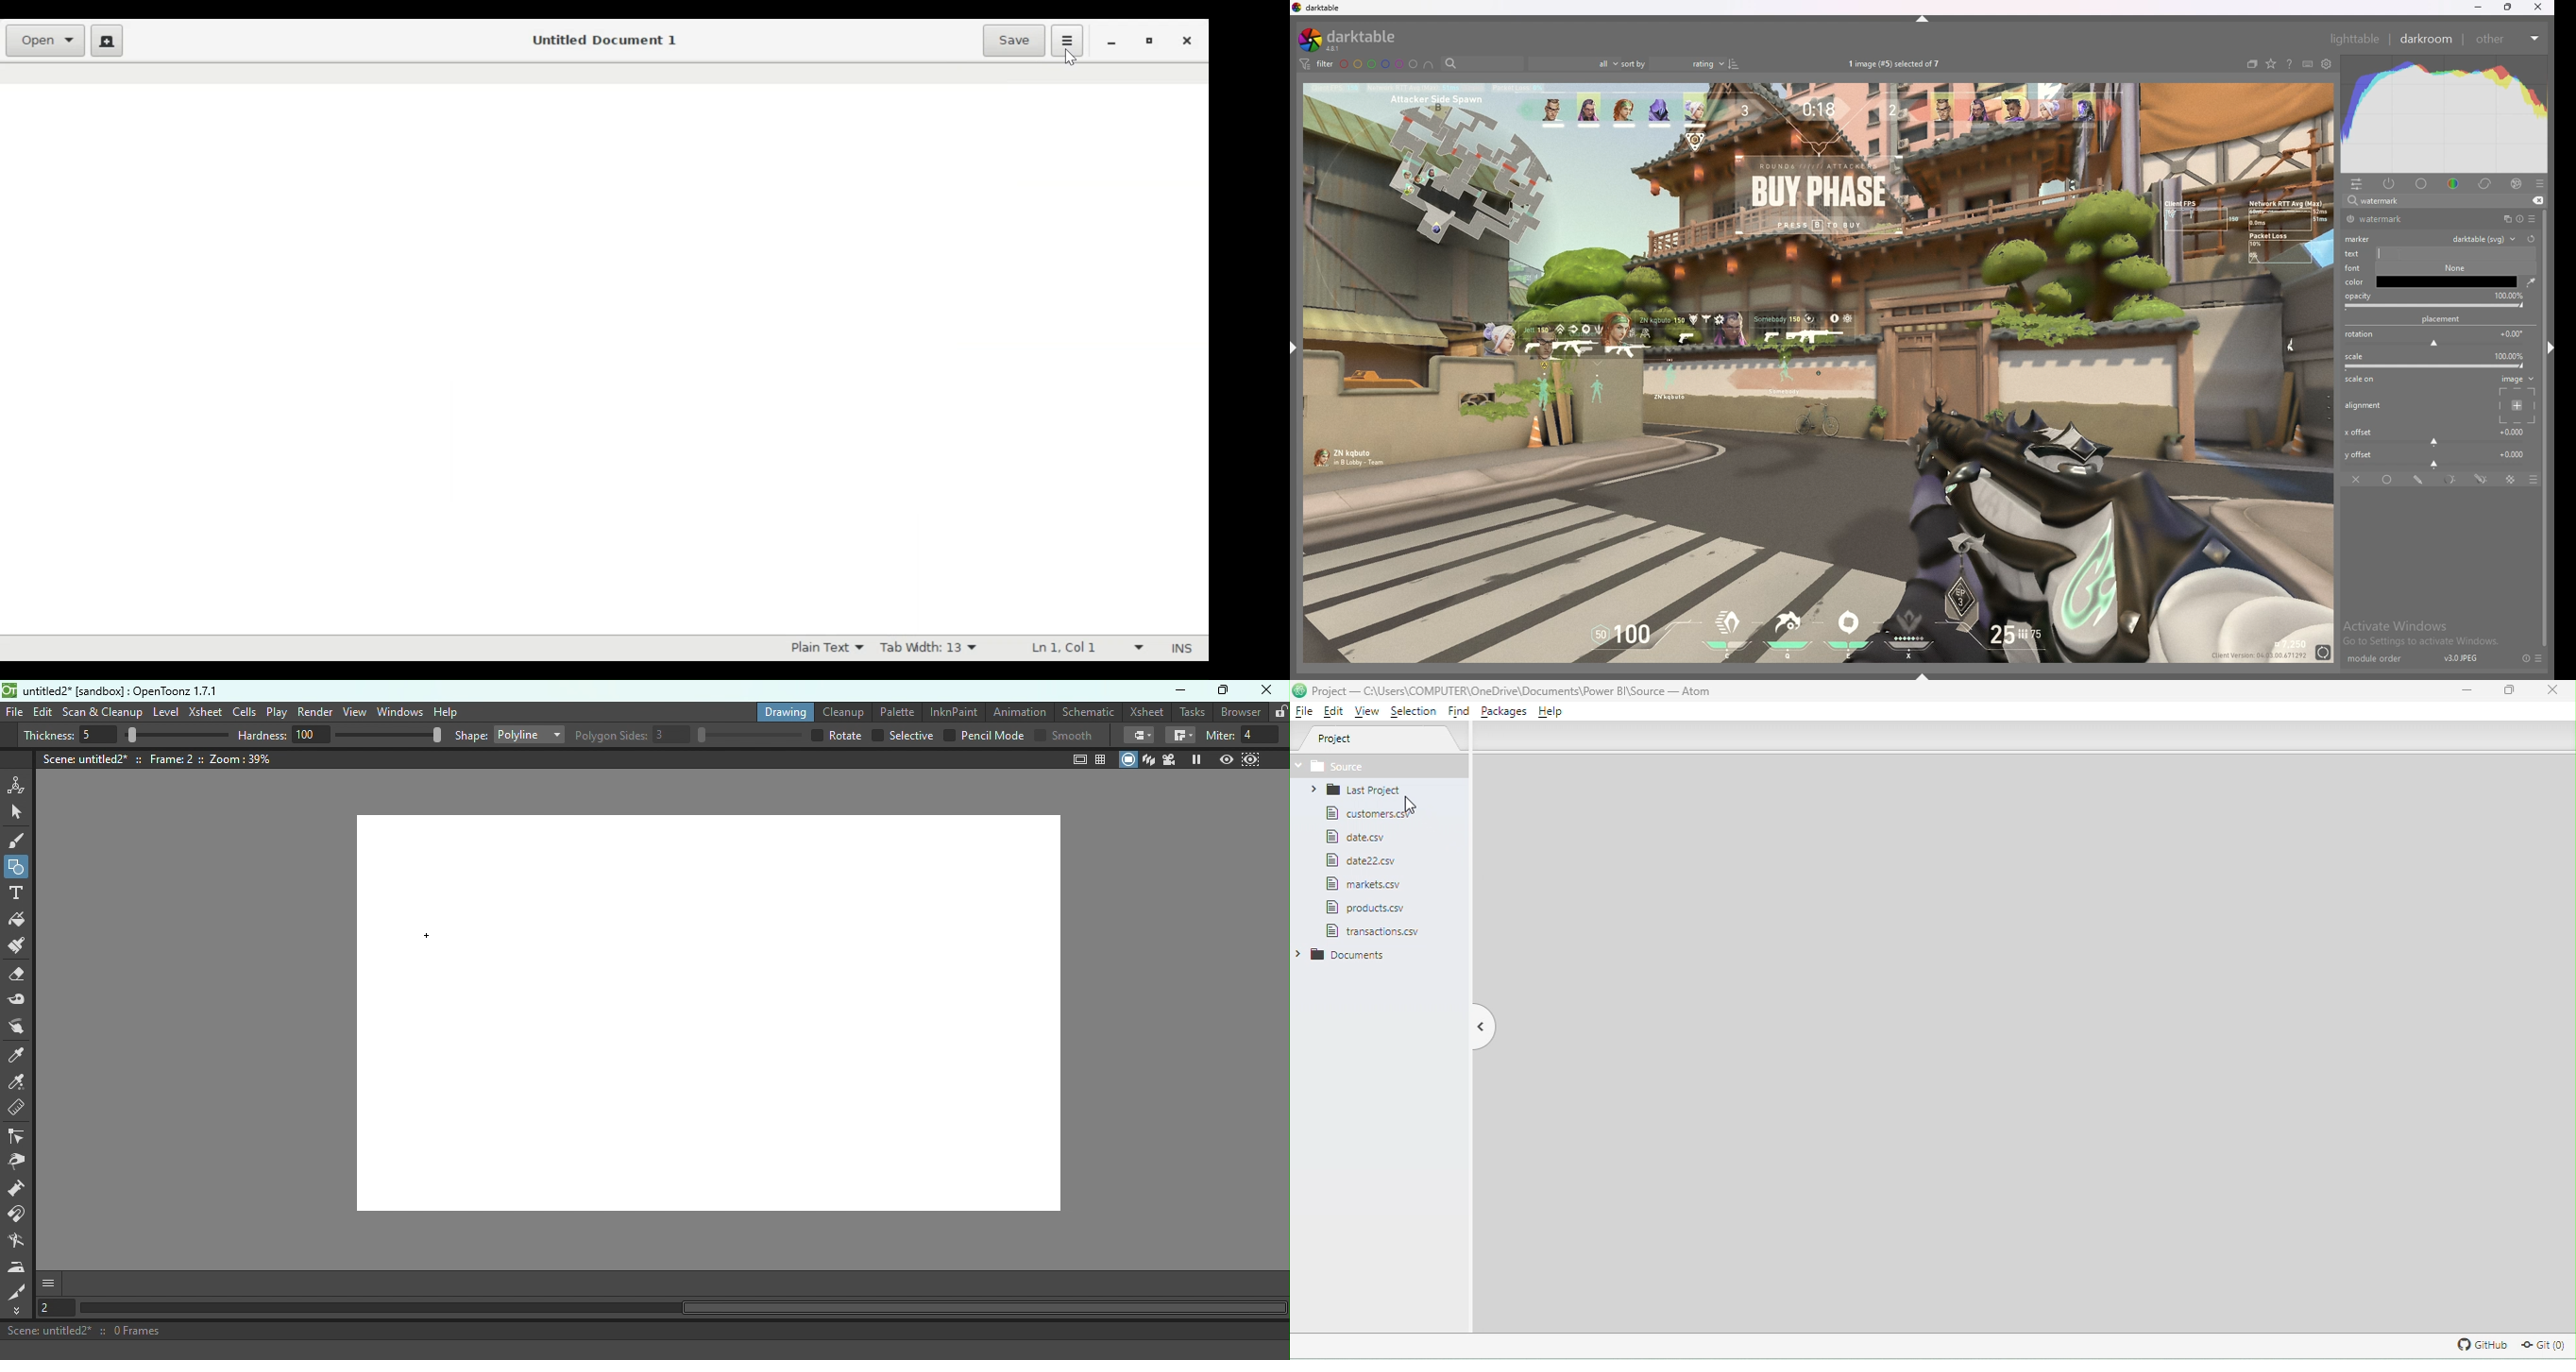 The height and width of the screenshot is (1372, 2576). Describe the element at coordinates (2358, 479) in the screenshot. I see `off` at that location.